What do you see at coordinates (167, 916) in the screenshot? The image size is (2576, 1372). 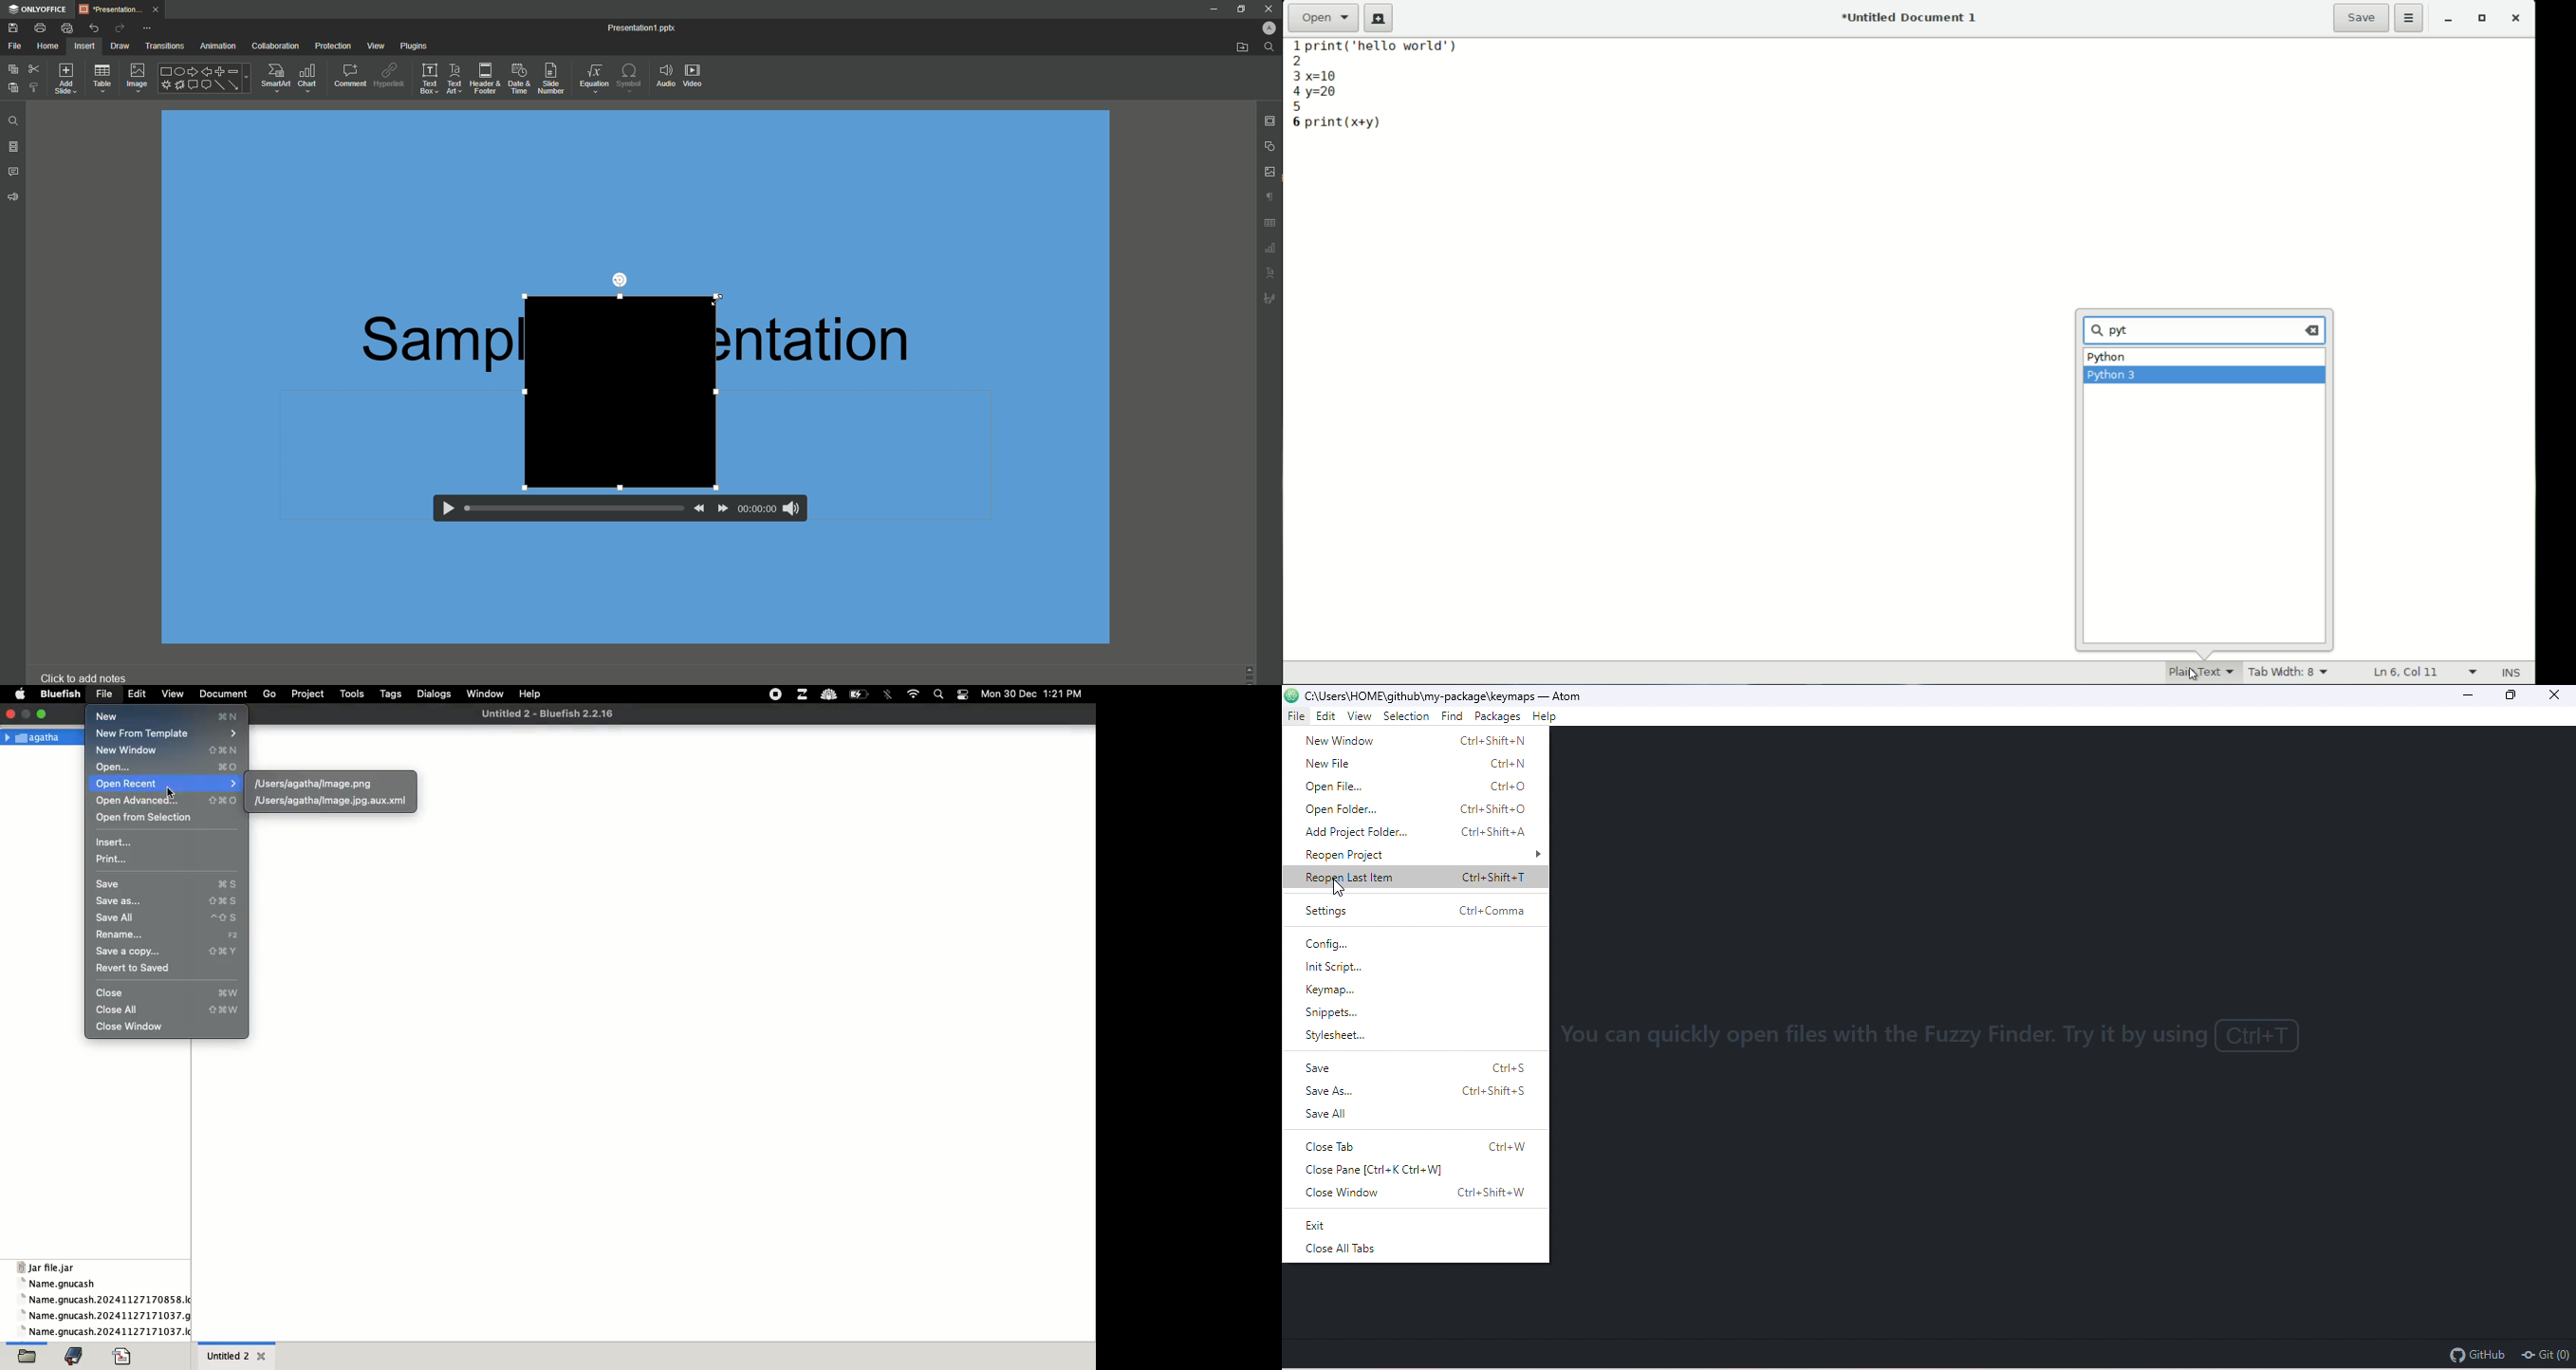 I see `save all` at bounding box center [167, 916].